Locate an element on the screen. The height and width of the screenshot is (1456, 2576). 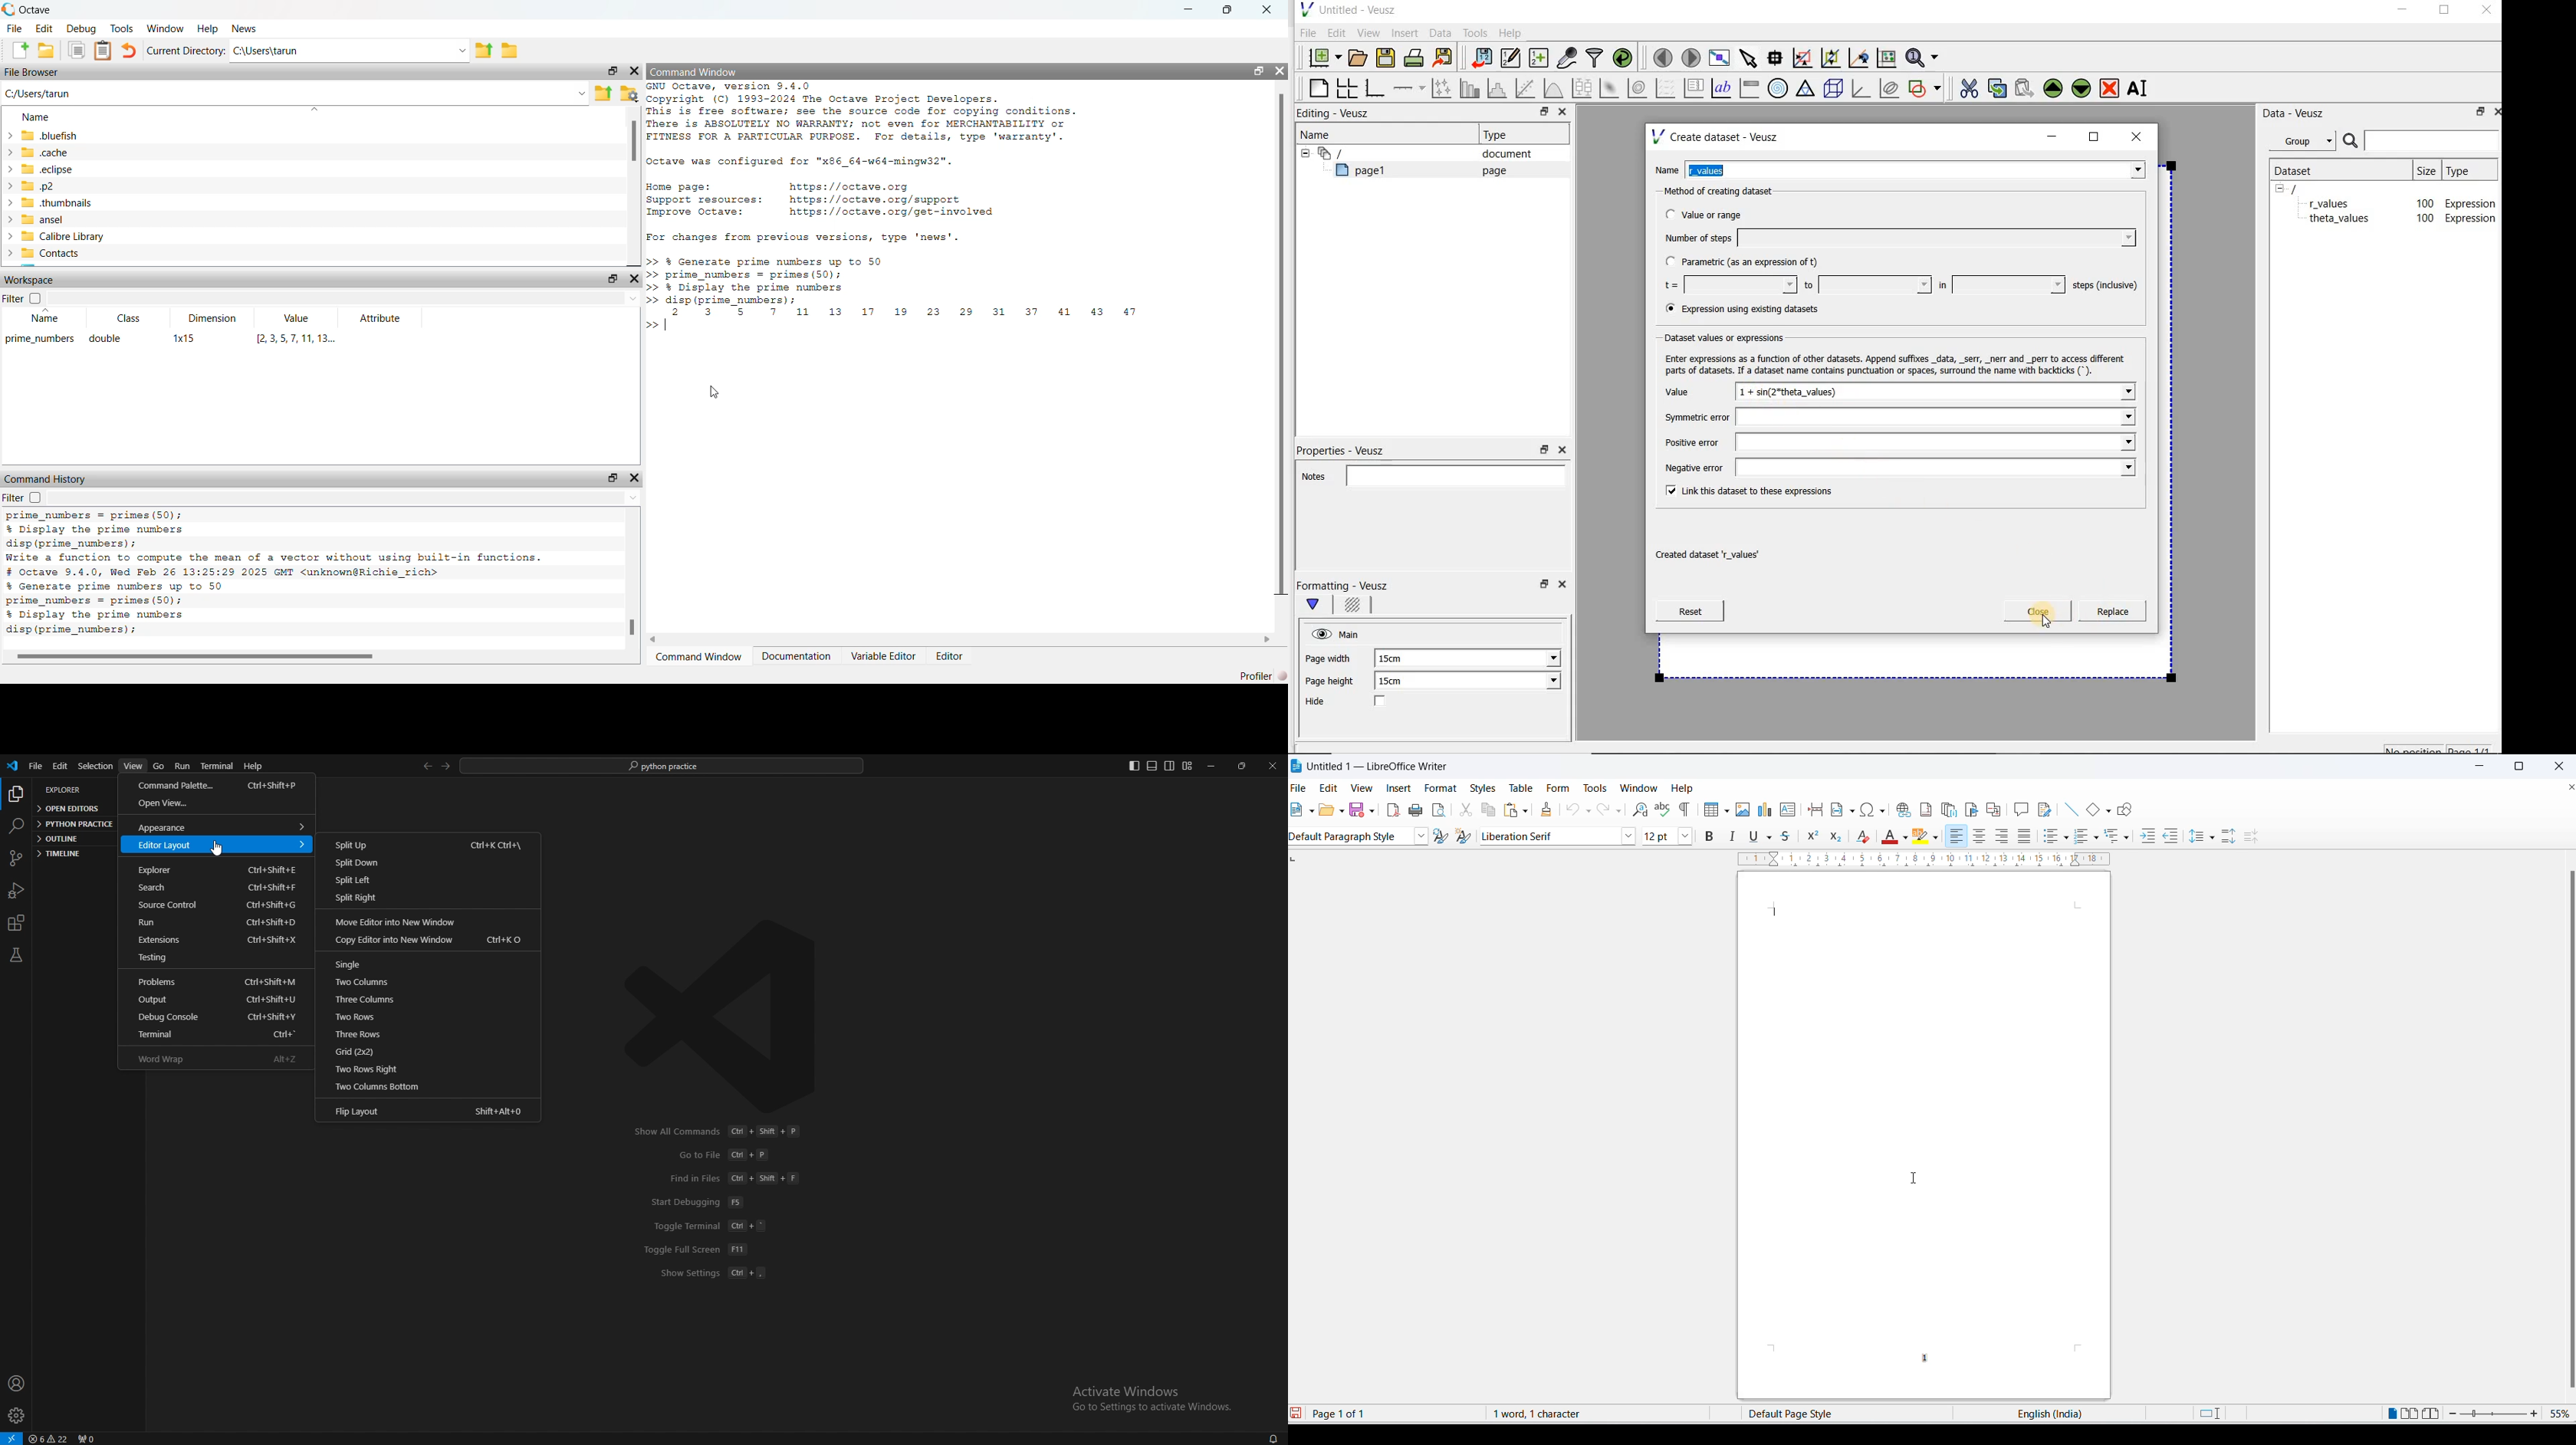
explorer is located at coordinates (15, 795).